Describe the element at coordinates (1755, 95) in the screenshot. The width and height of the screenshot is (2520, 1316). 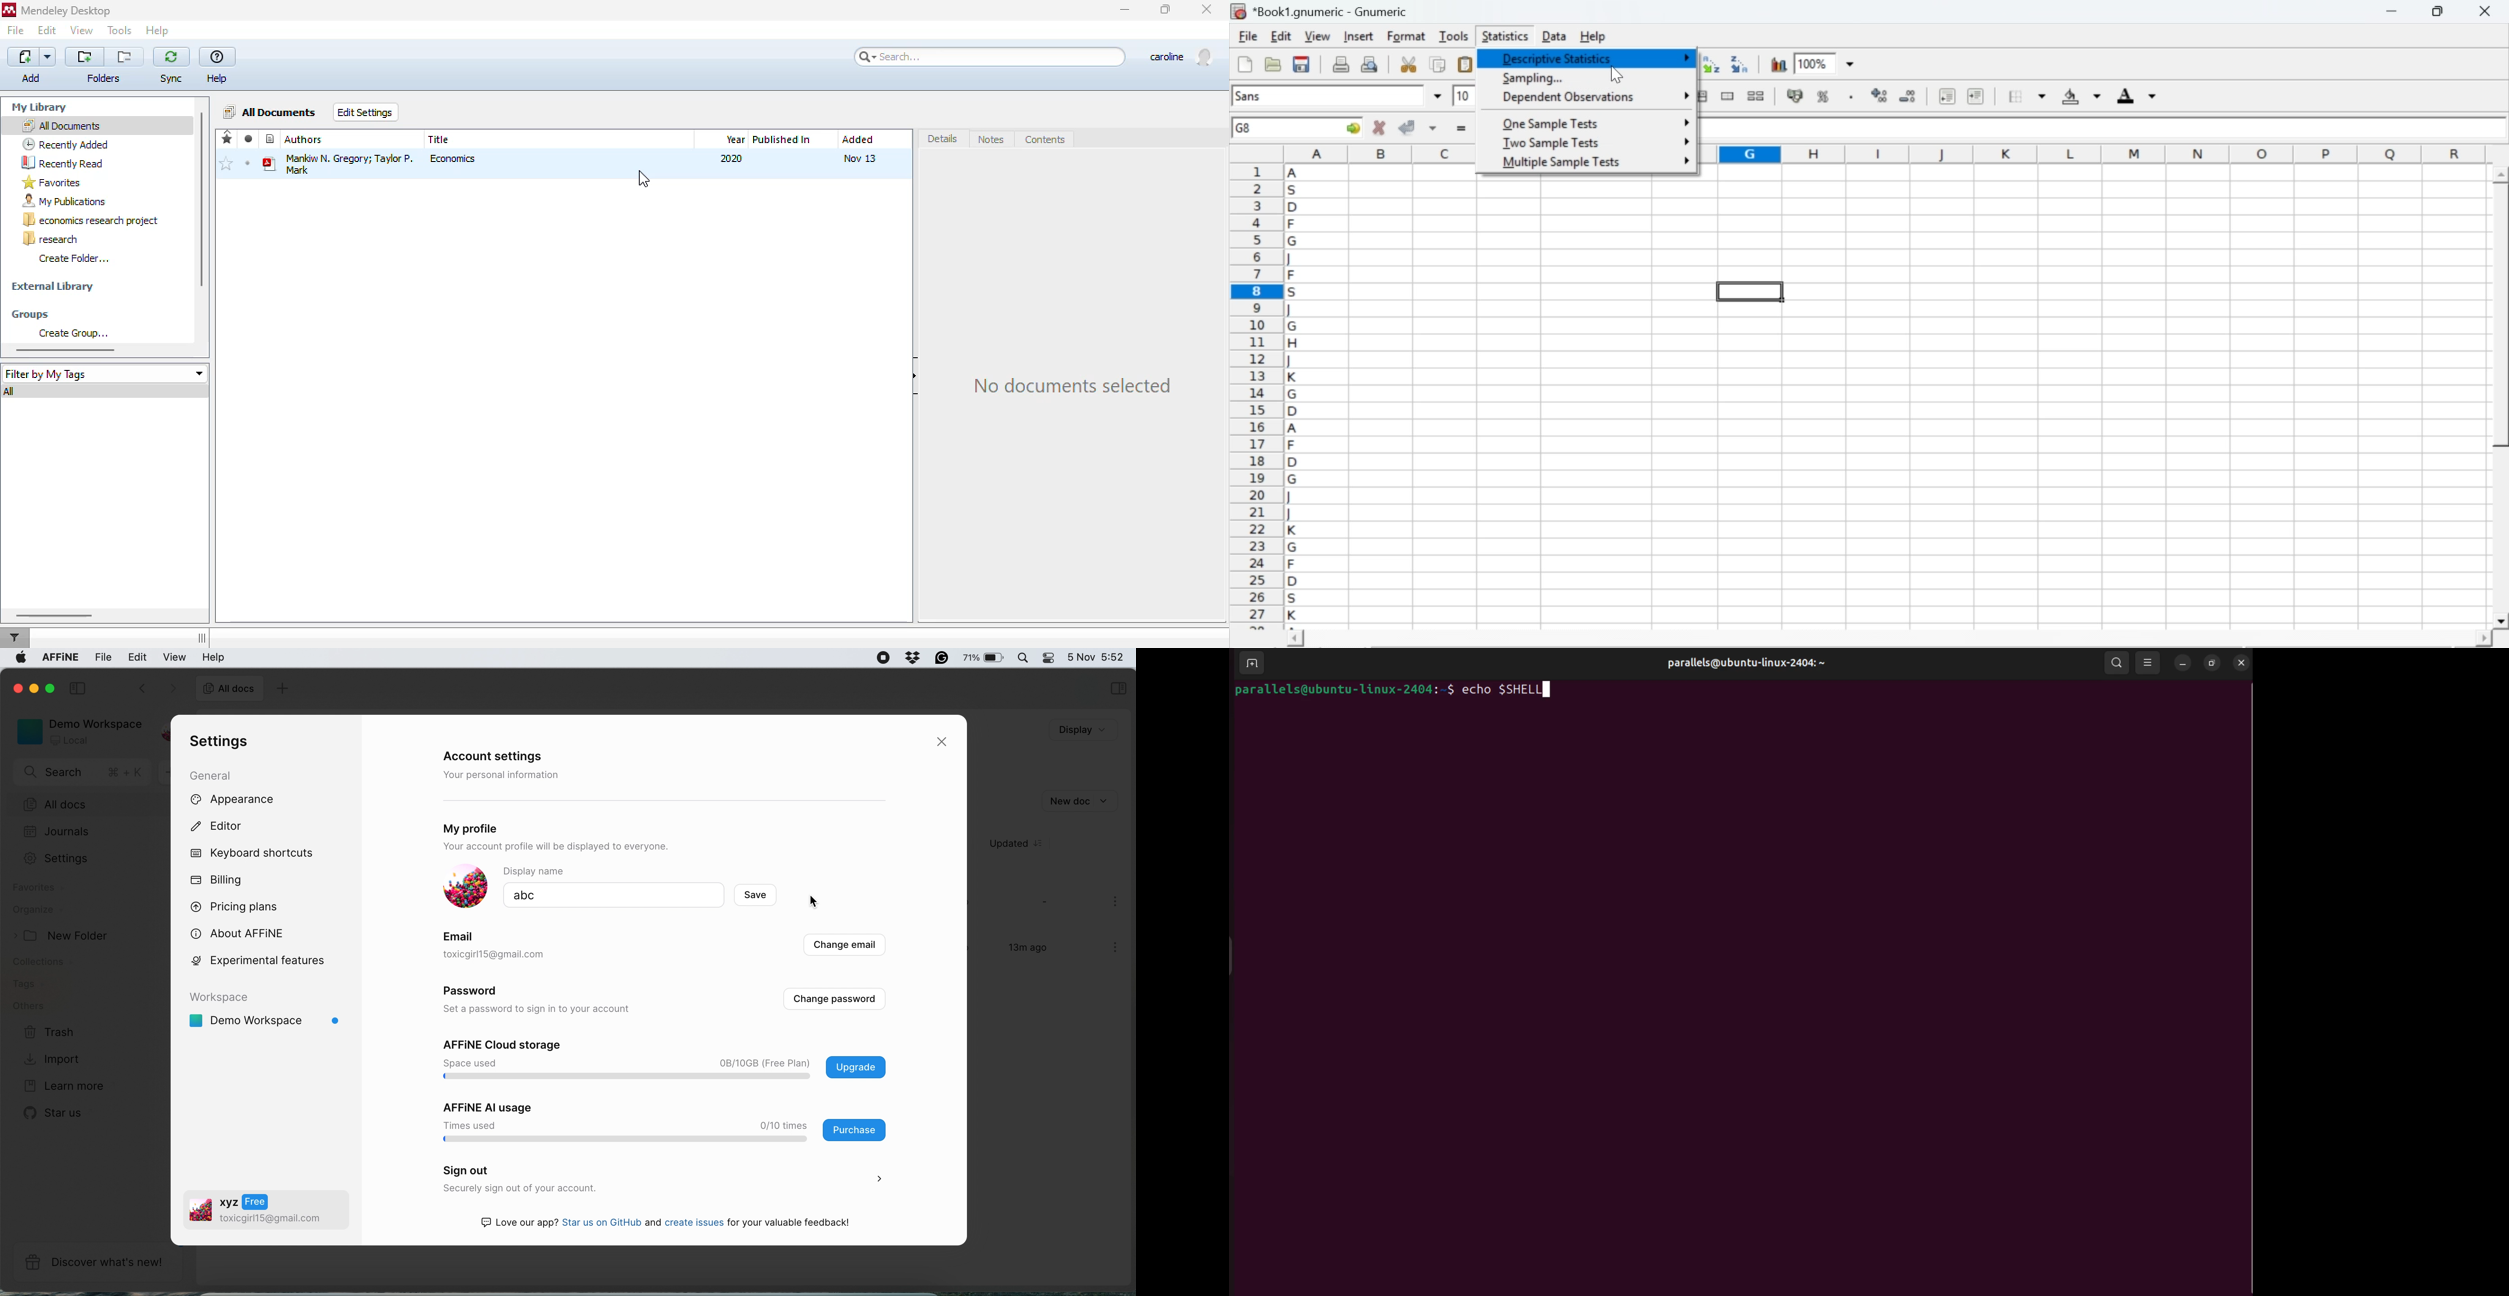
I see `split merged ranges of cells` at that location.